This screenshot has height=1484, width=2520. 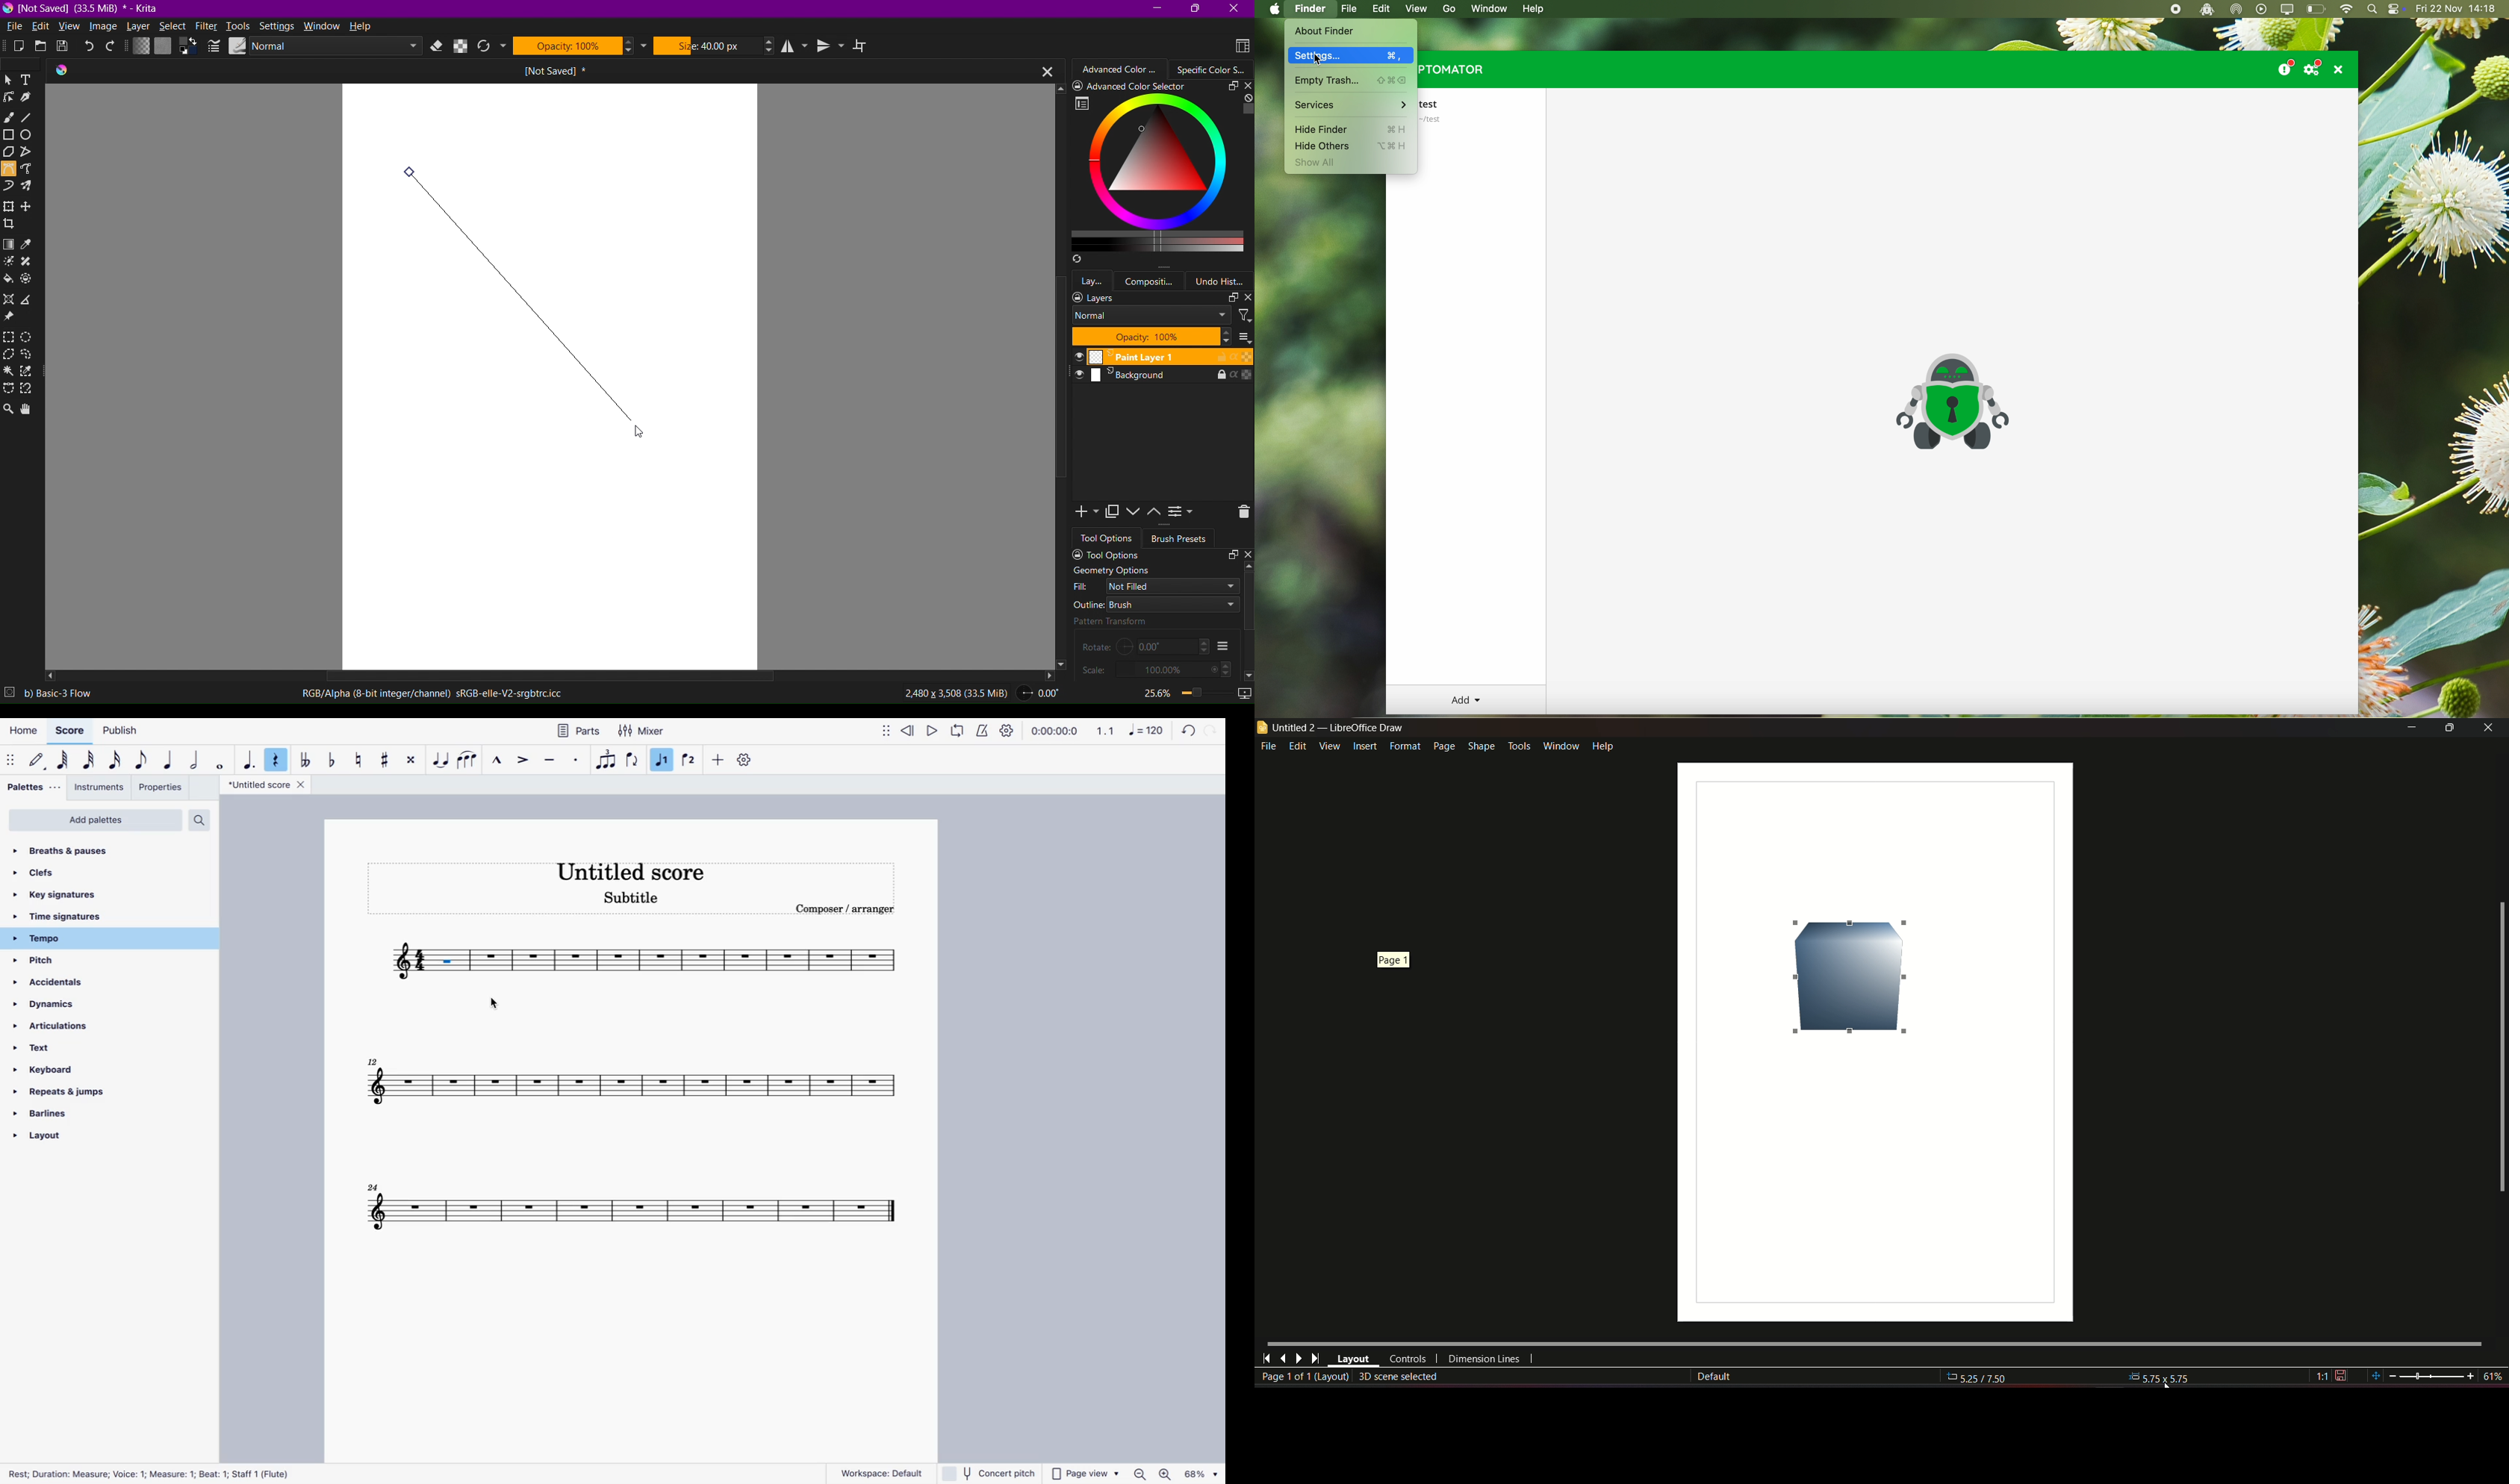 What do you see at coordinates (1156, 586) in the screenshot?
I see `Fill ` at bounding box center [1156, 586].